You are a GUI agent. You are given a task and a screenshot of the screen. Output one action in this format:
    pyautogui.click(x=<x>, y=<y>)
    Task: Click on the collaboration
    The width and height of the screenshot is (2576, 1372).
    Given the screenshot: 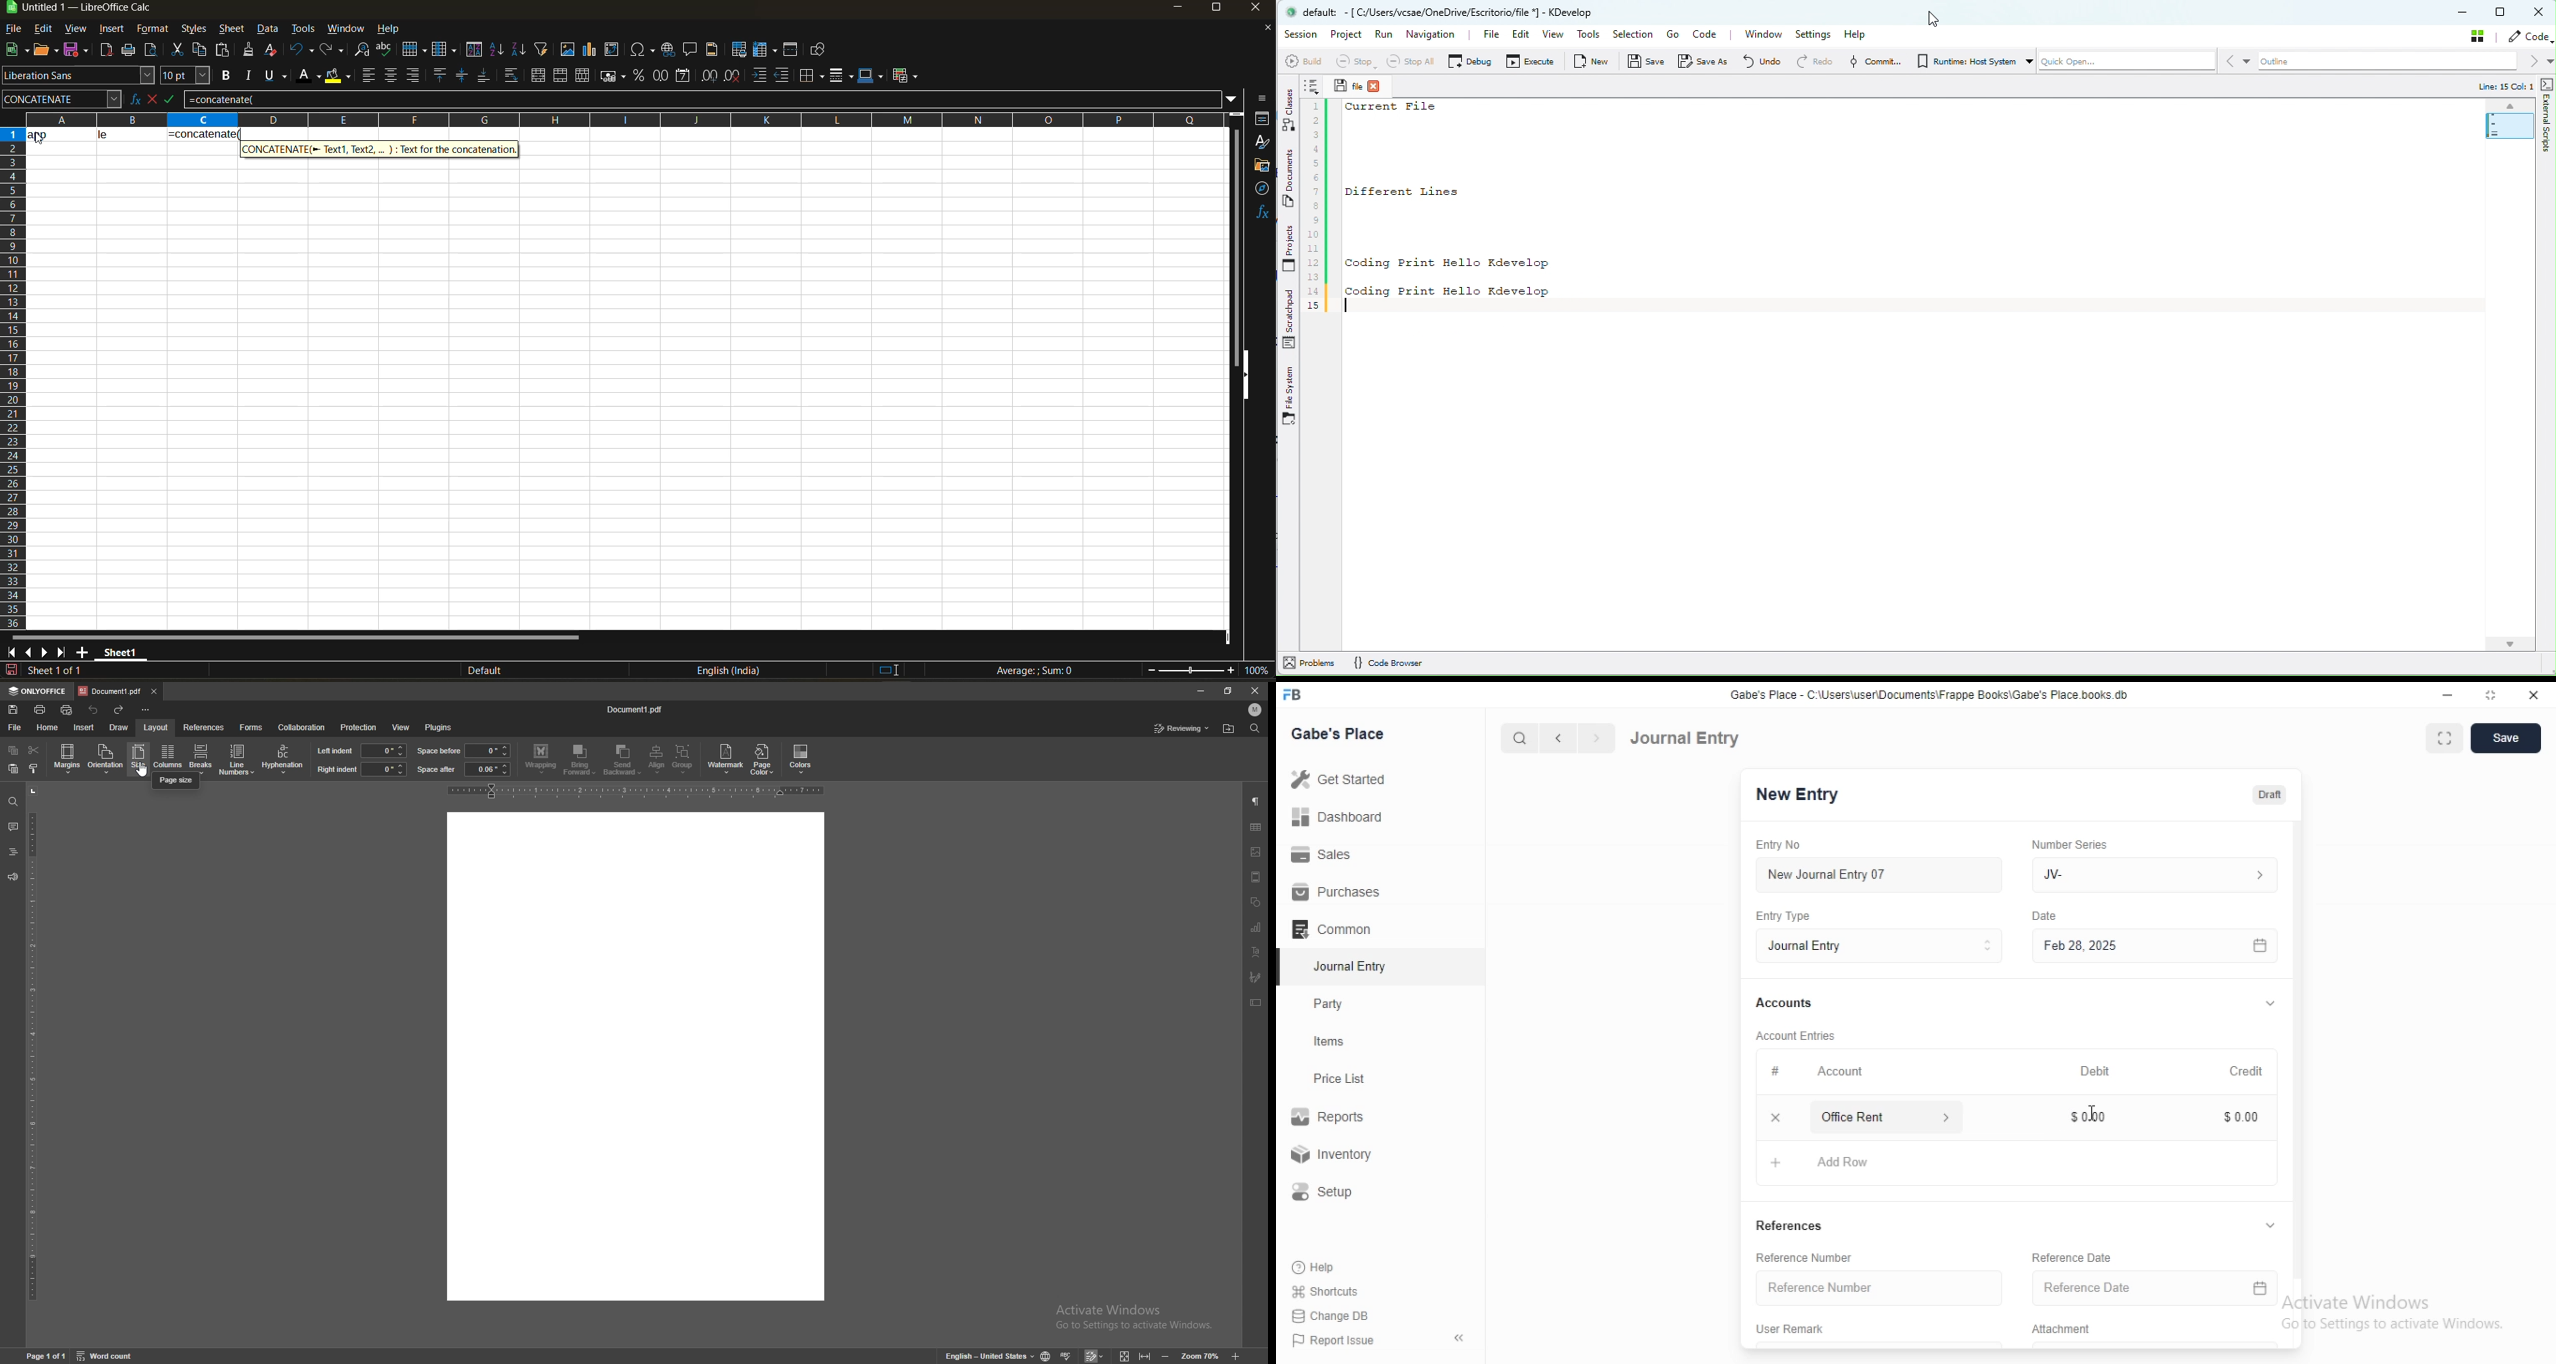 What is the action you would take?
    pyautogui.click(x=301, y=727)
    